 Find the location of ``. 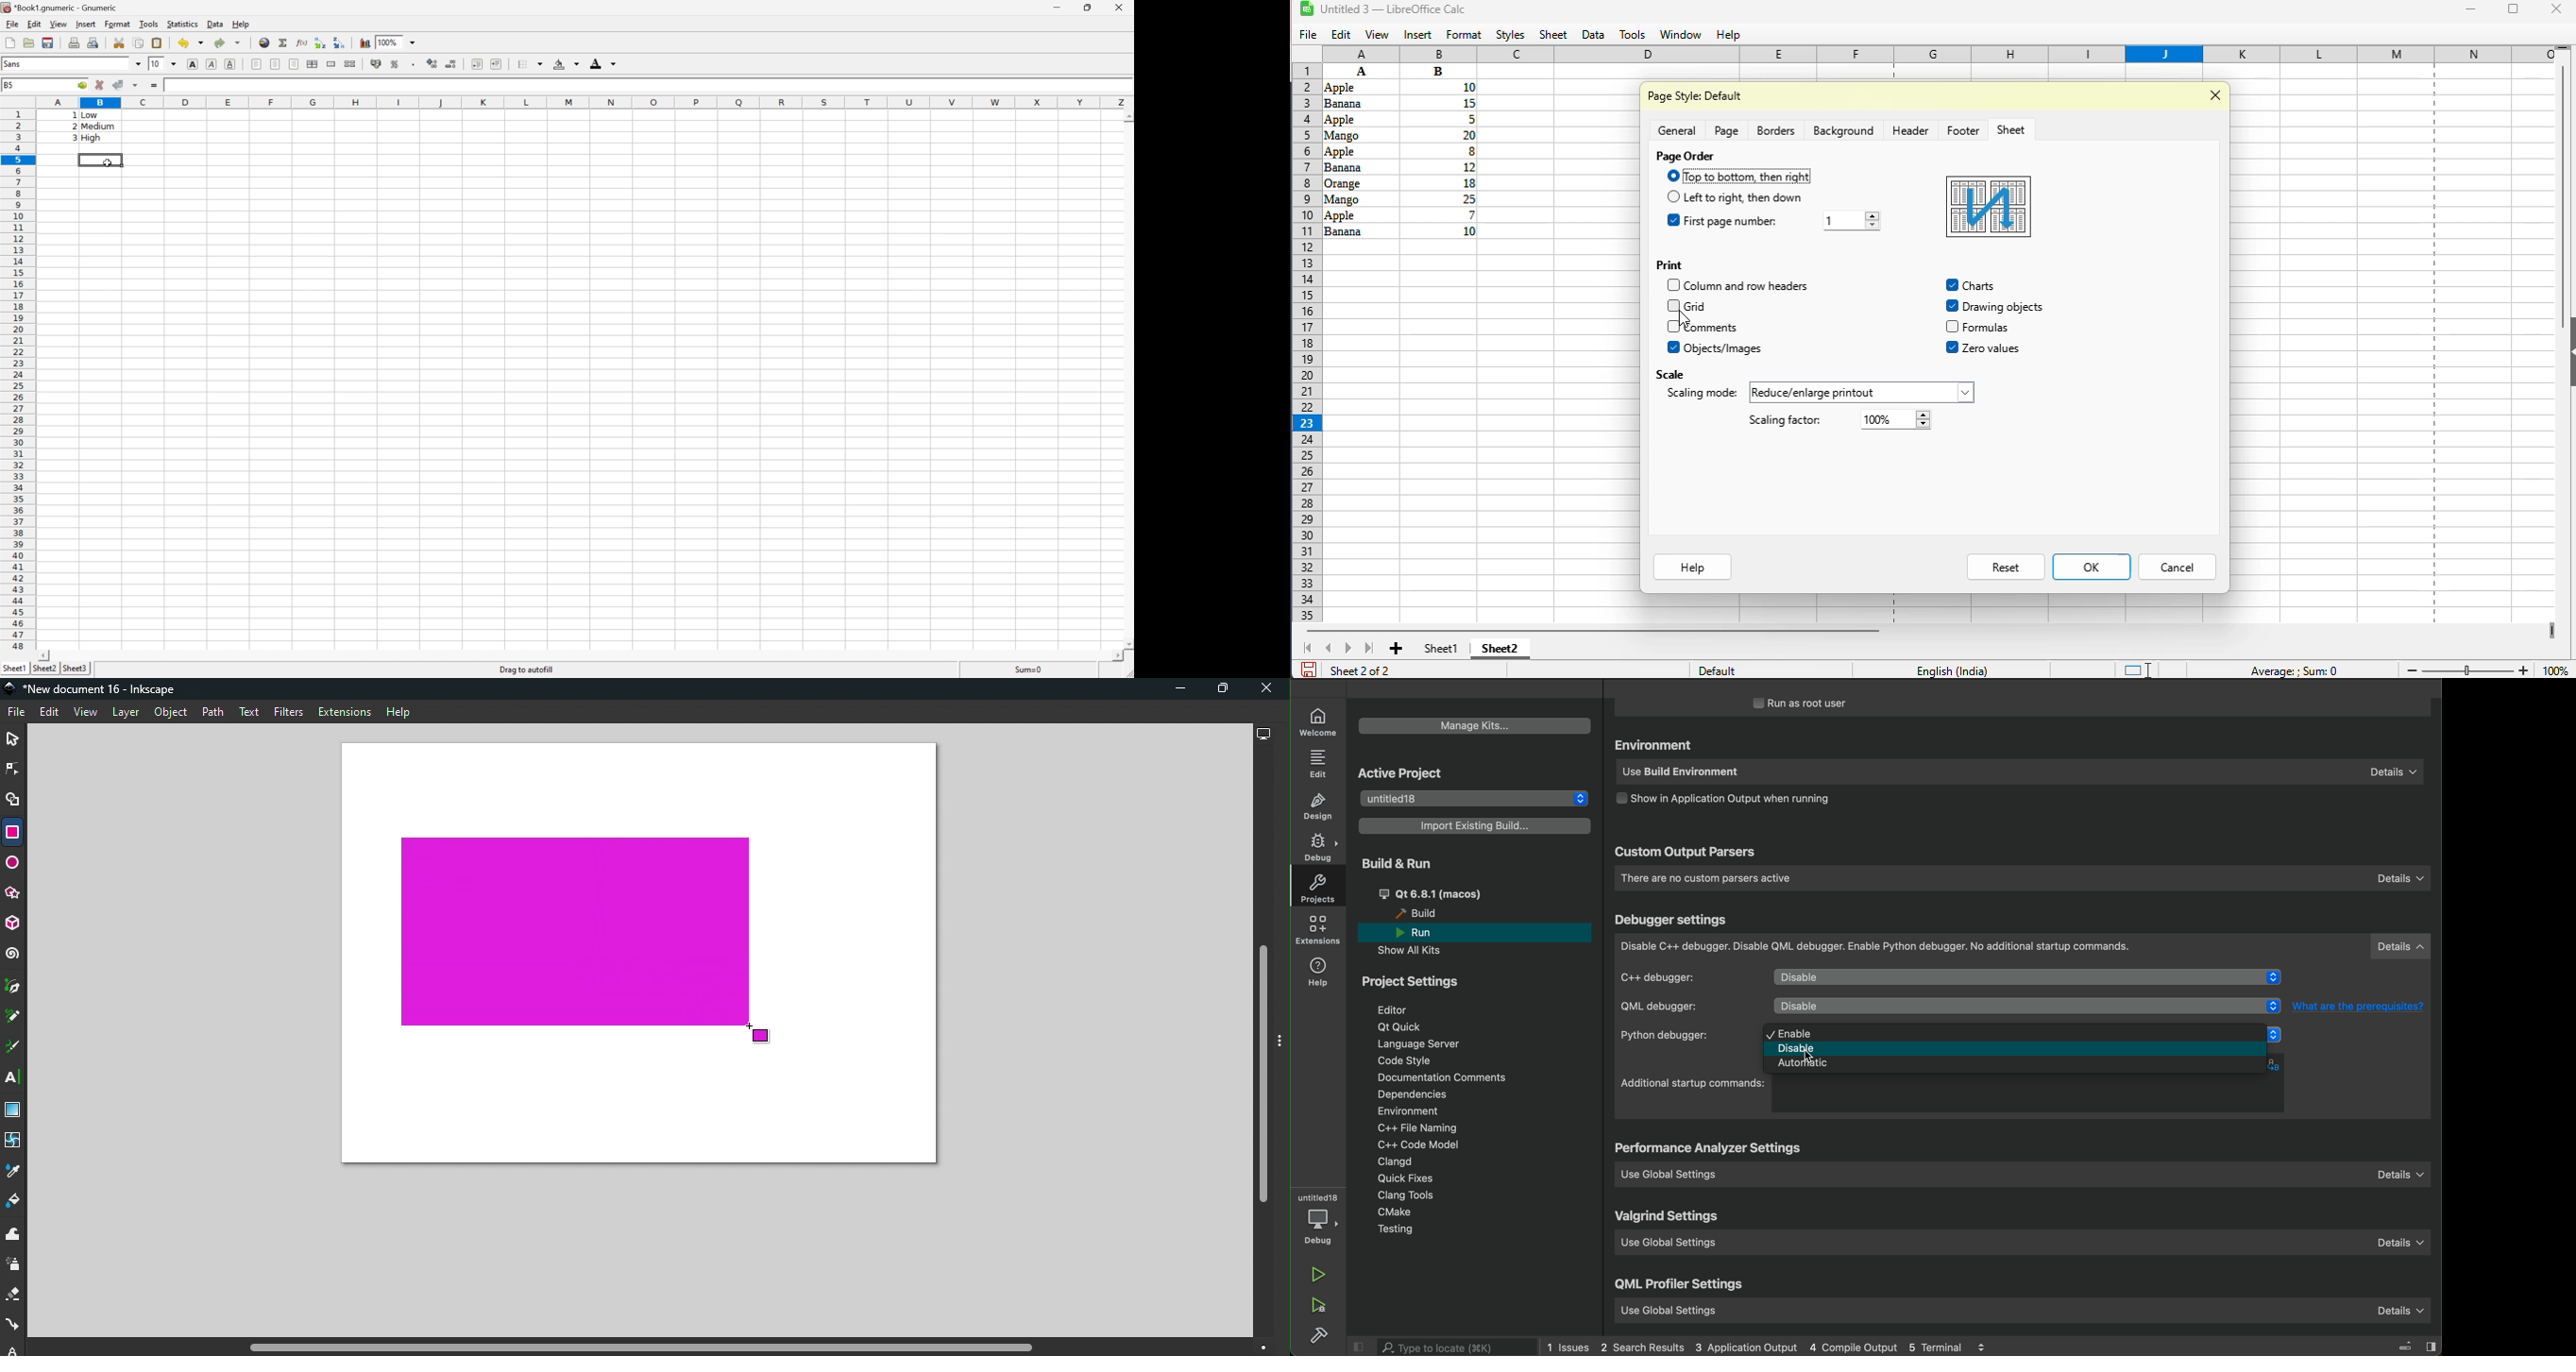

 is located at coordinates (1439, 166).